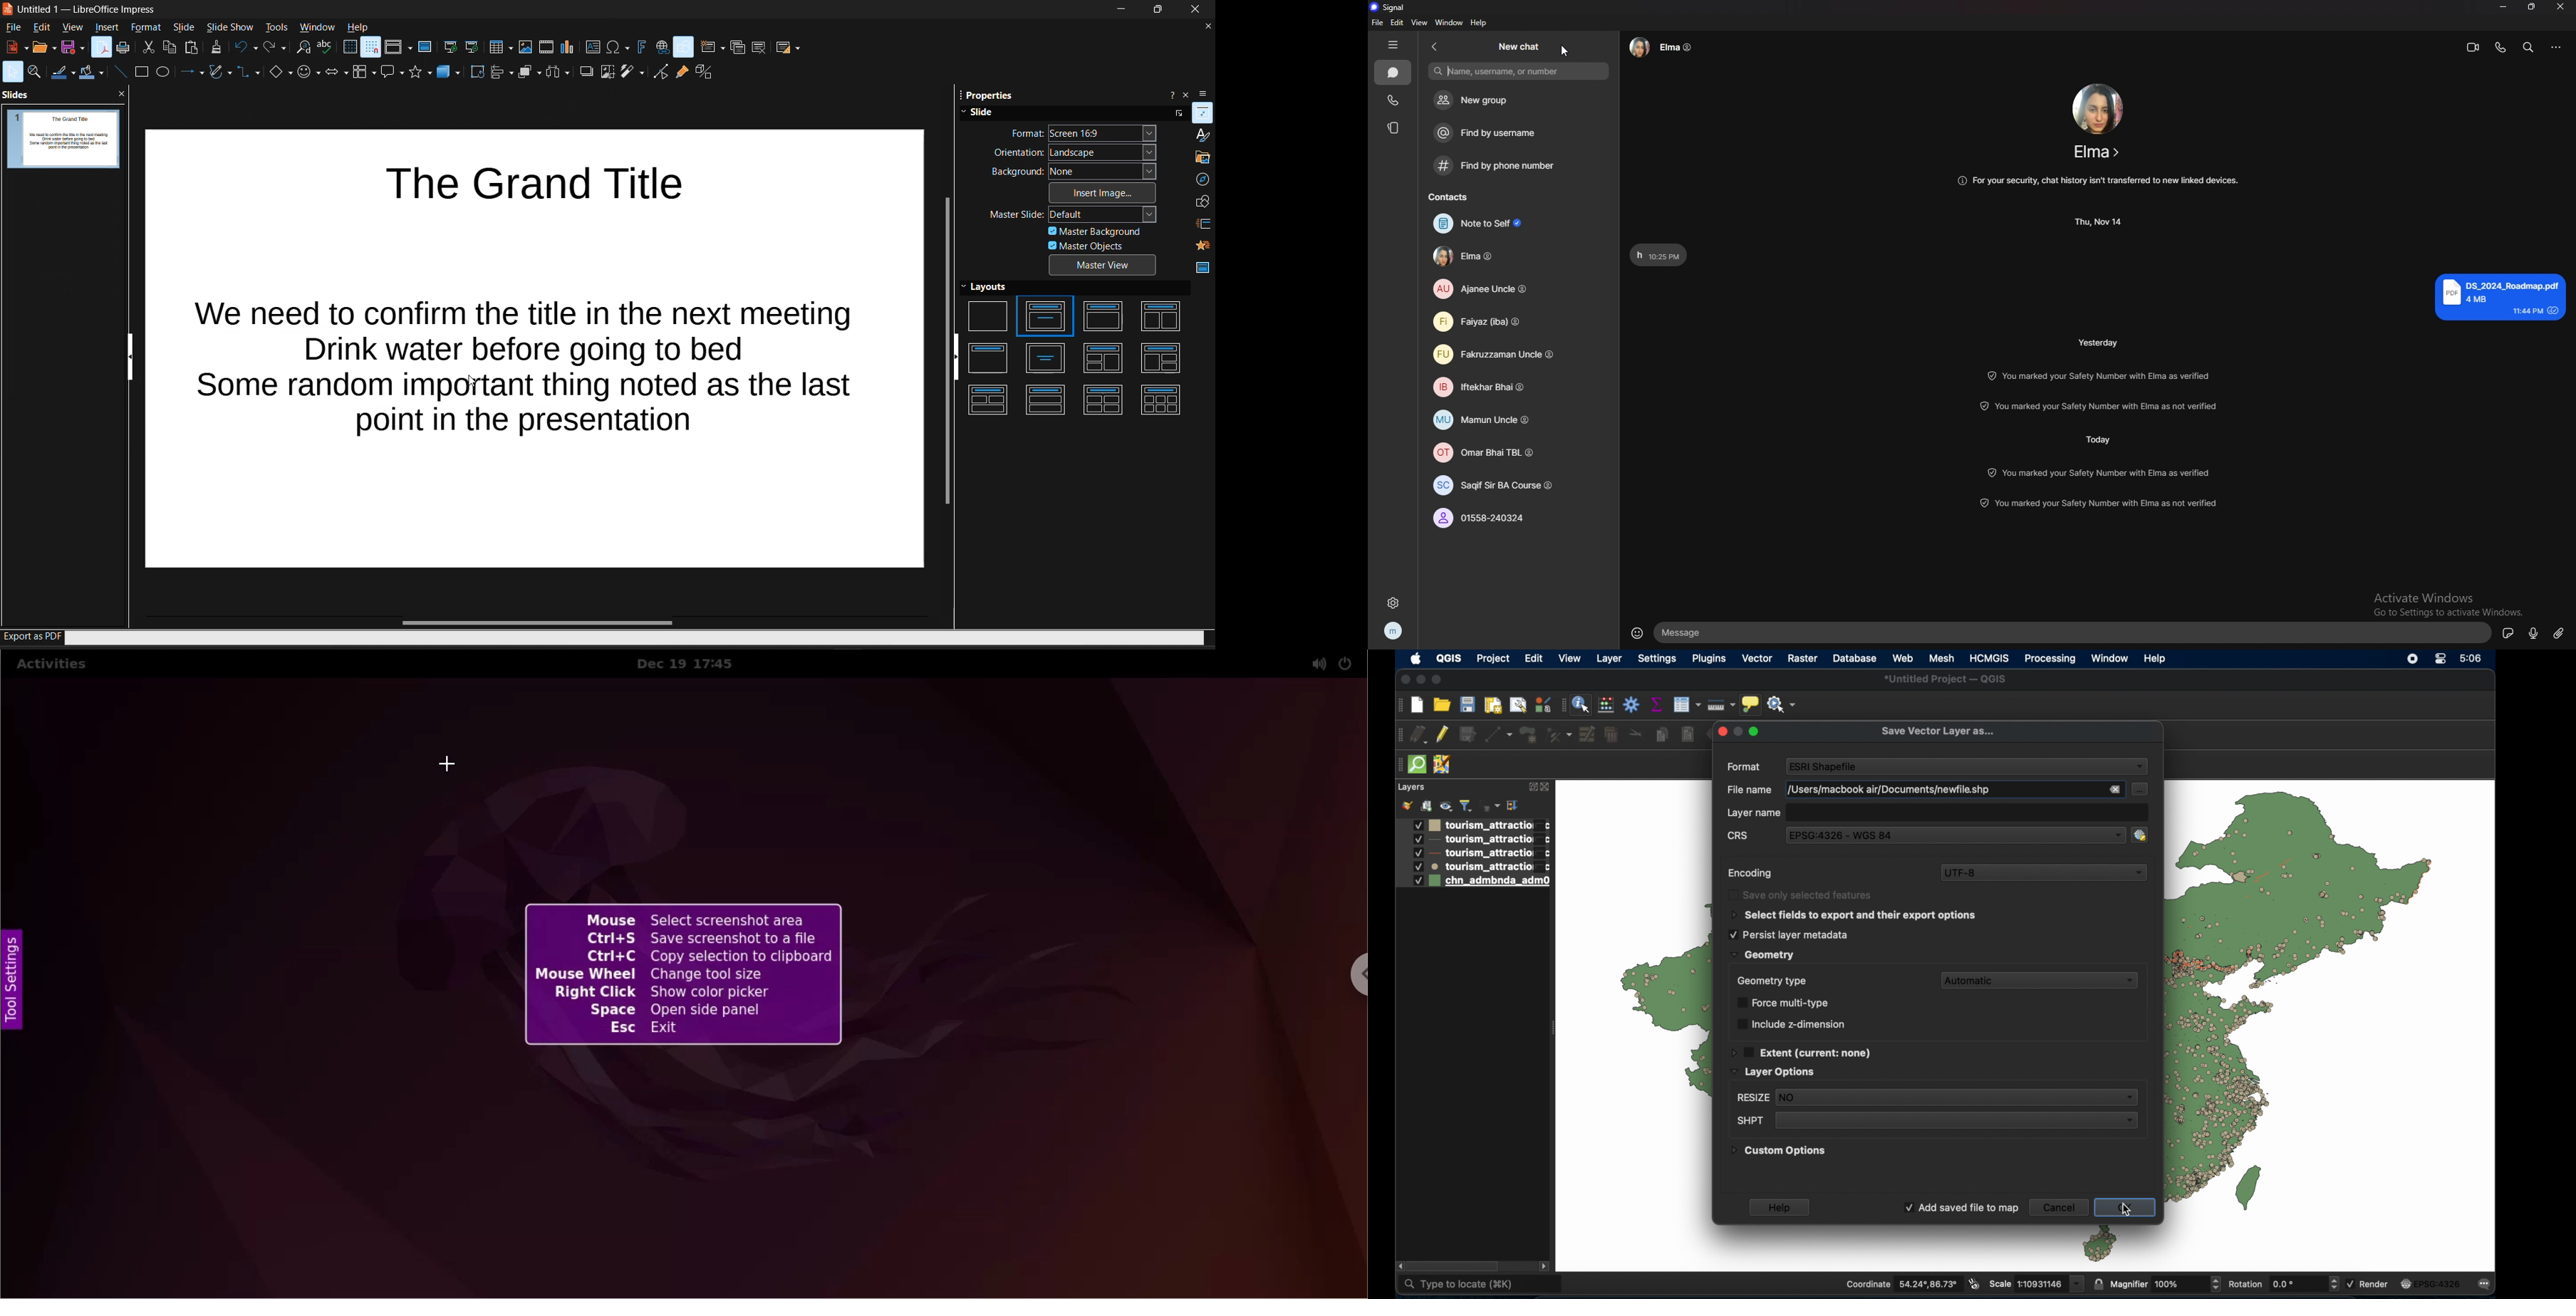  I want to click on clone formatting, so click(218, 47).